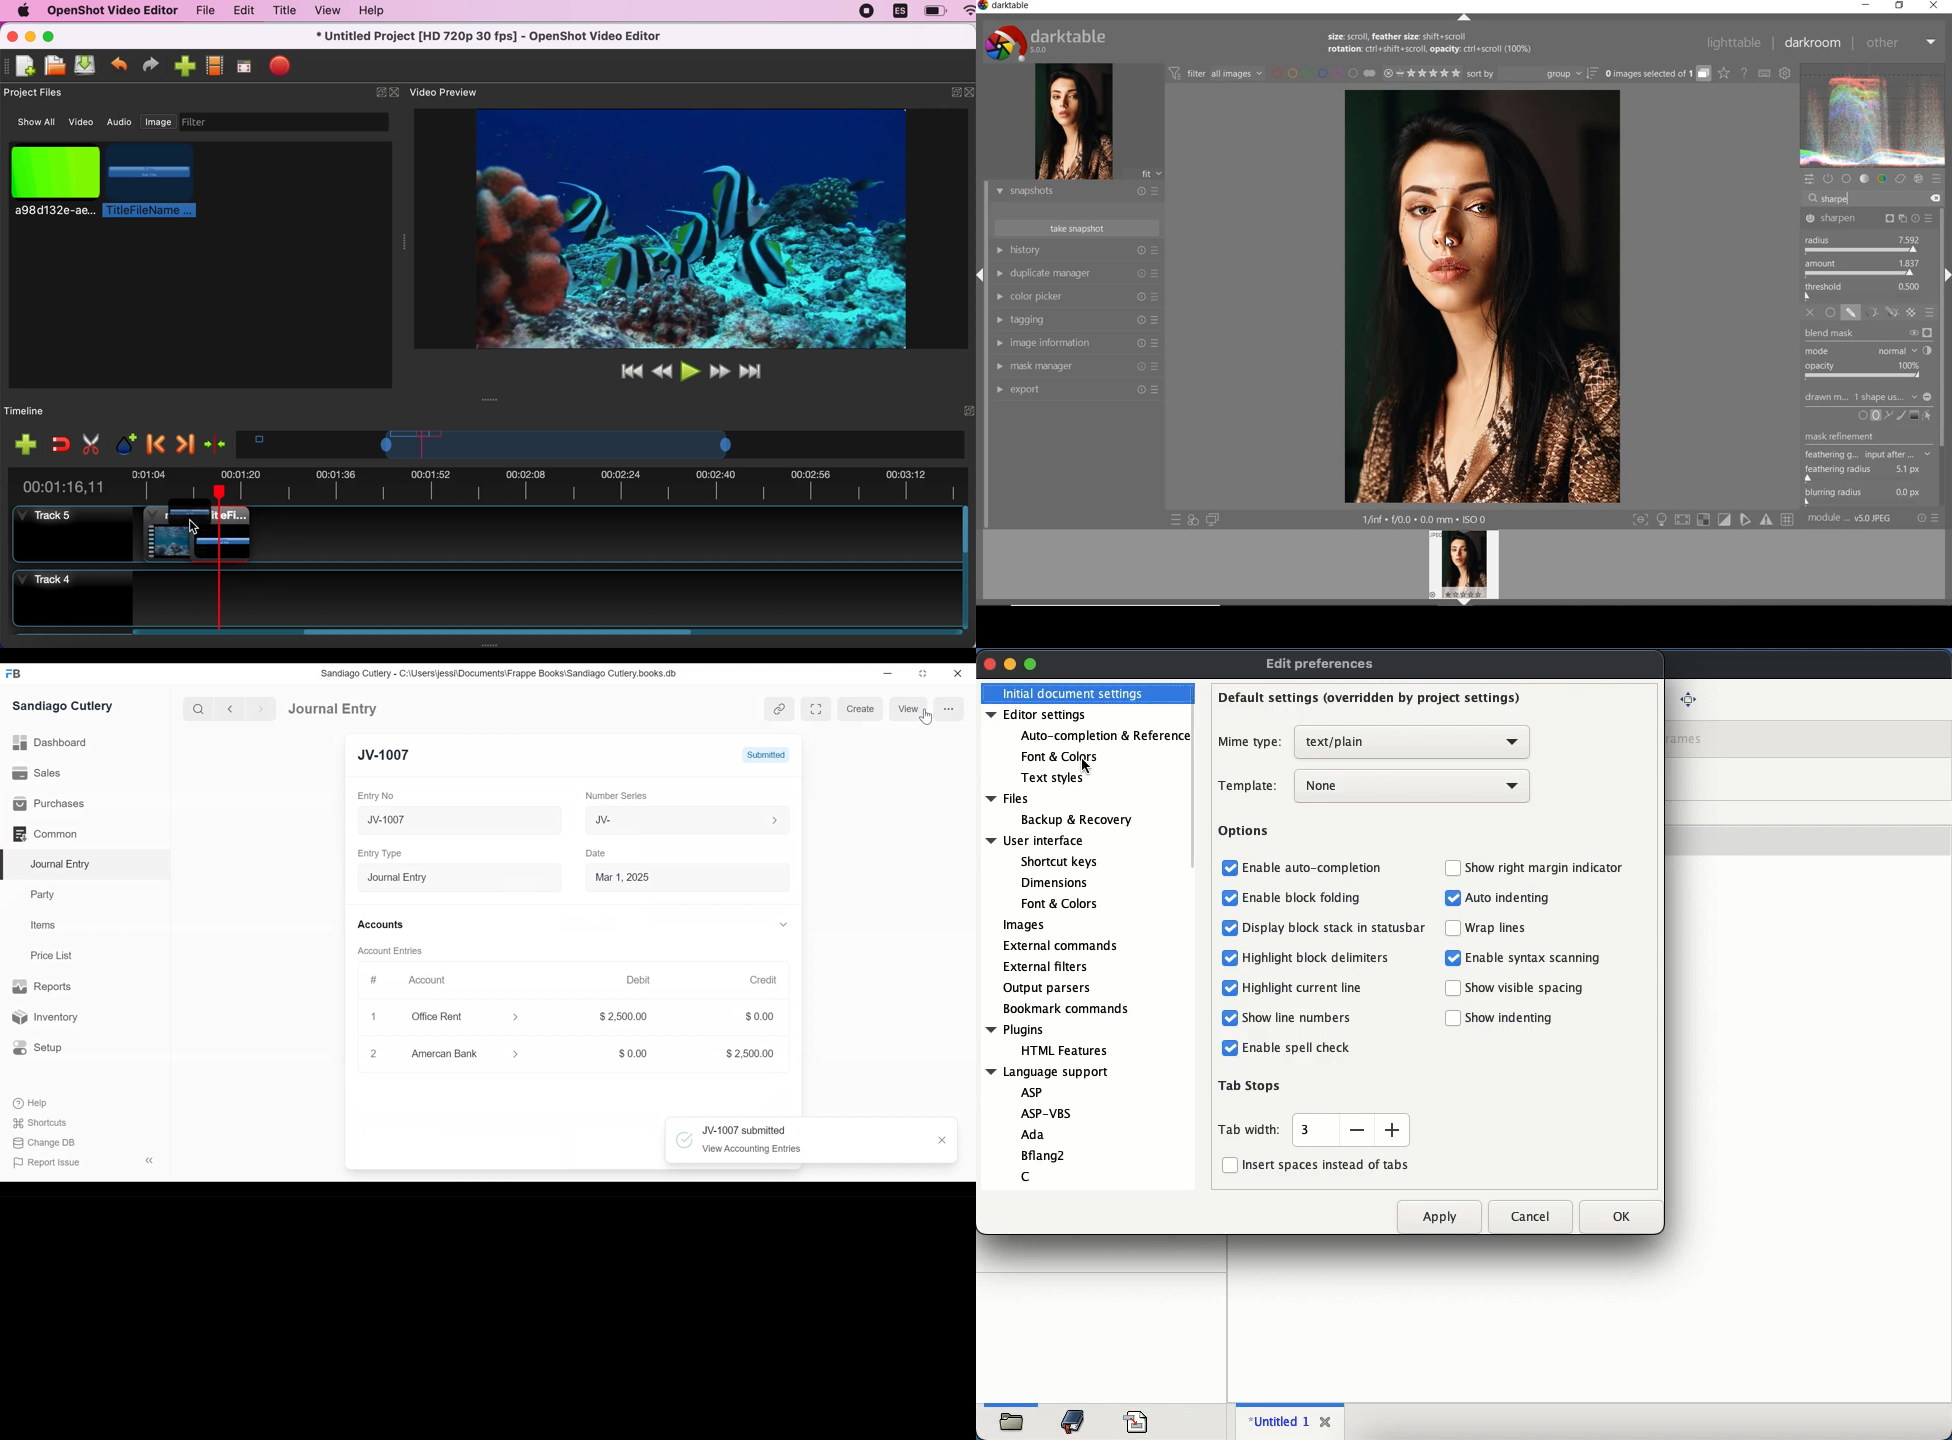 Image resolution: width=1960 pixels, height=1456 pixels. I want to click on office rent, so click(462, 1017).